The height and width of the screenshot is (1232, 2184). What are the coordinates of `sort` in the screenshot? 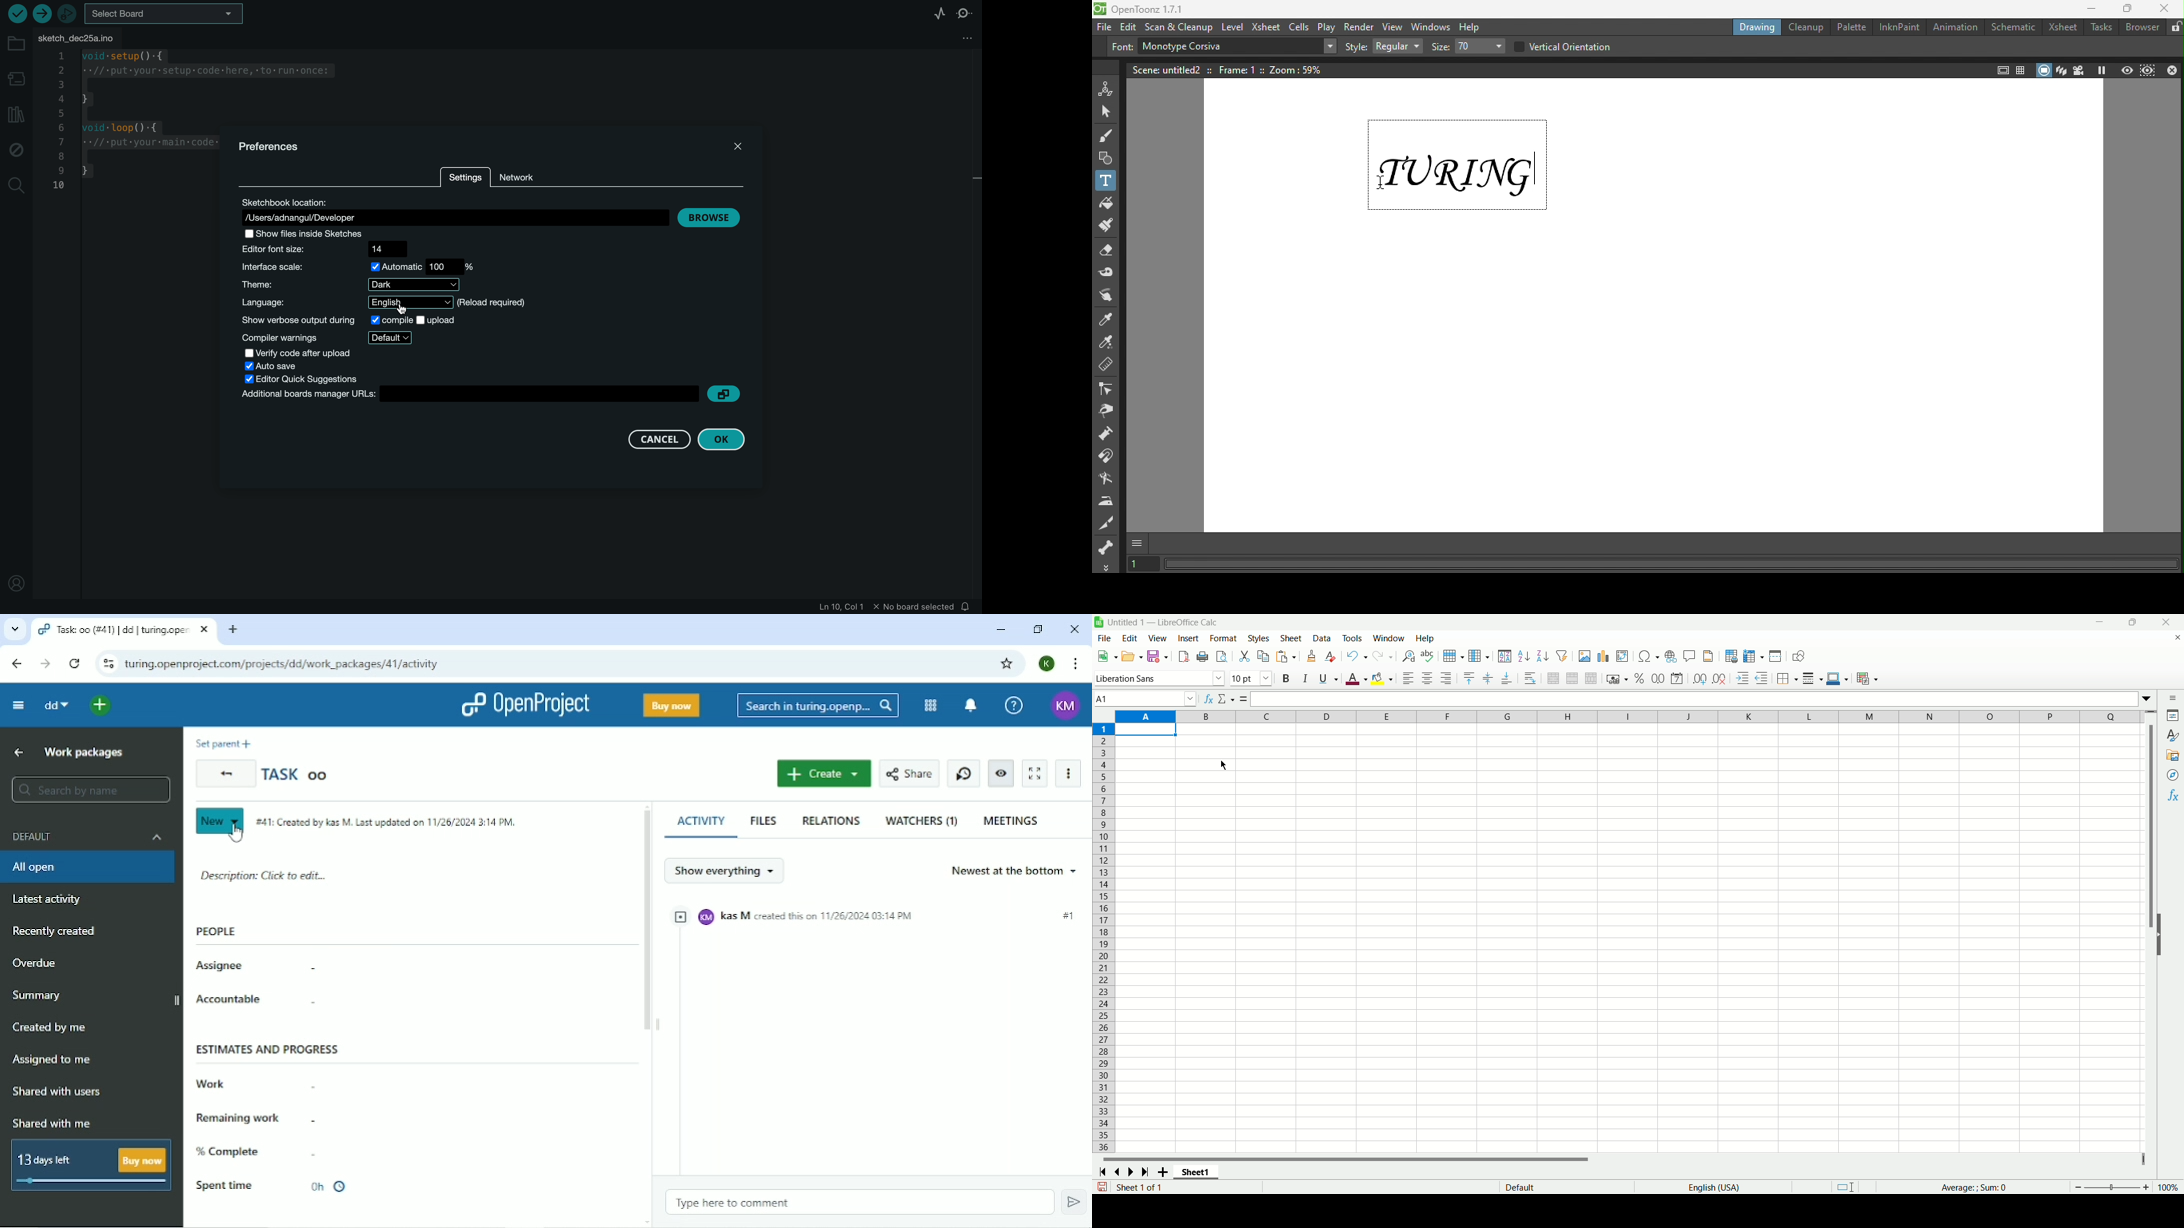 It's located at (1504, 656).